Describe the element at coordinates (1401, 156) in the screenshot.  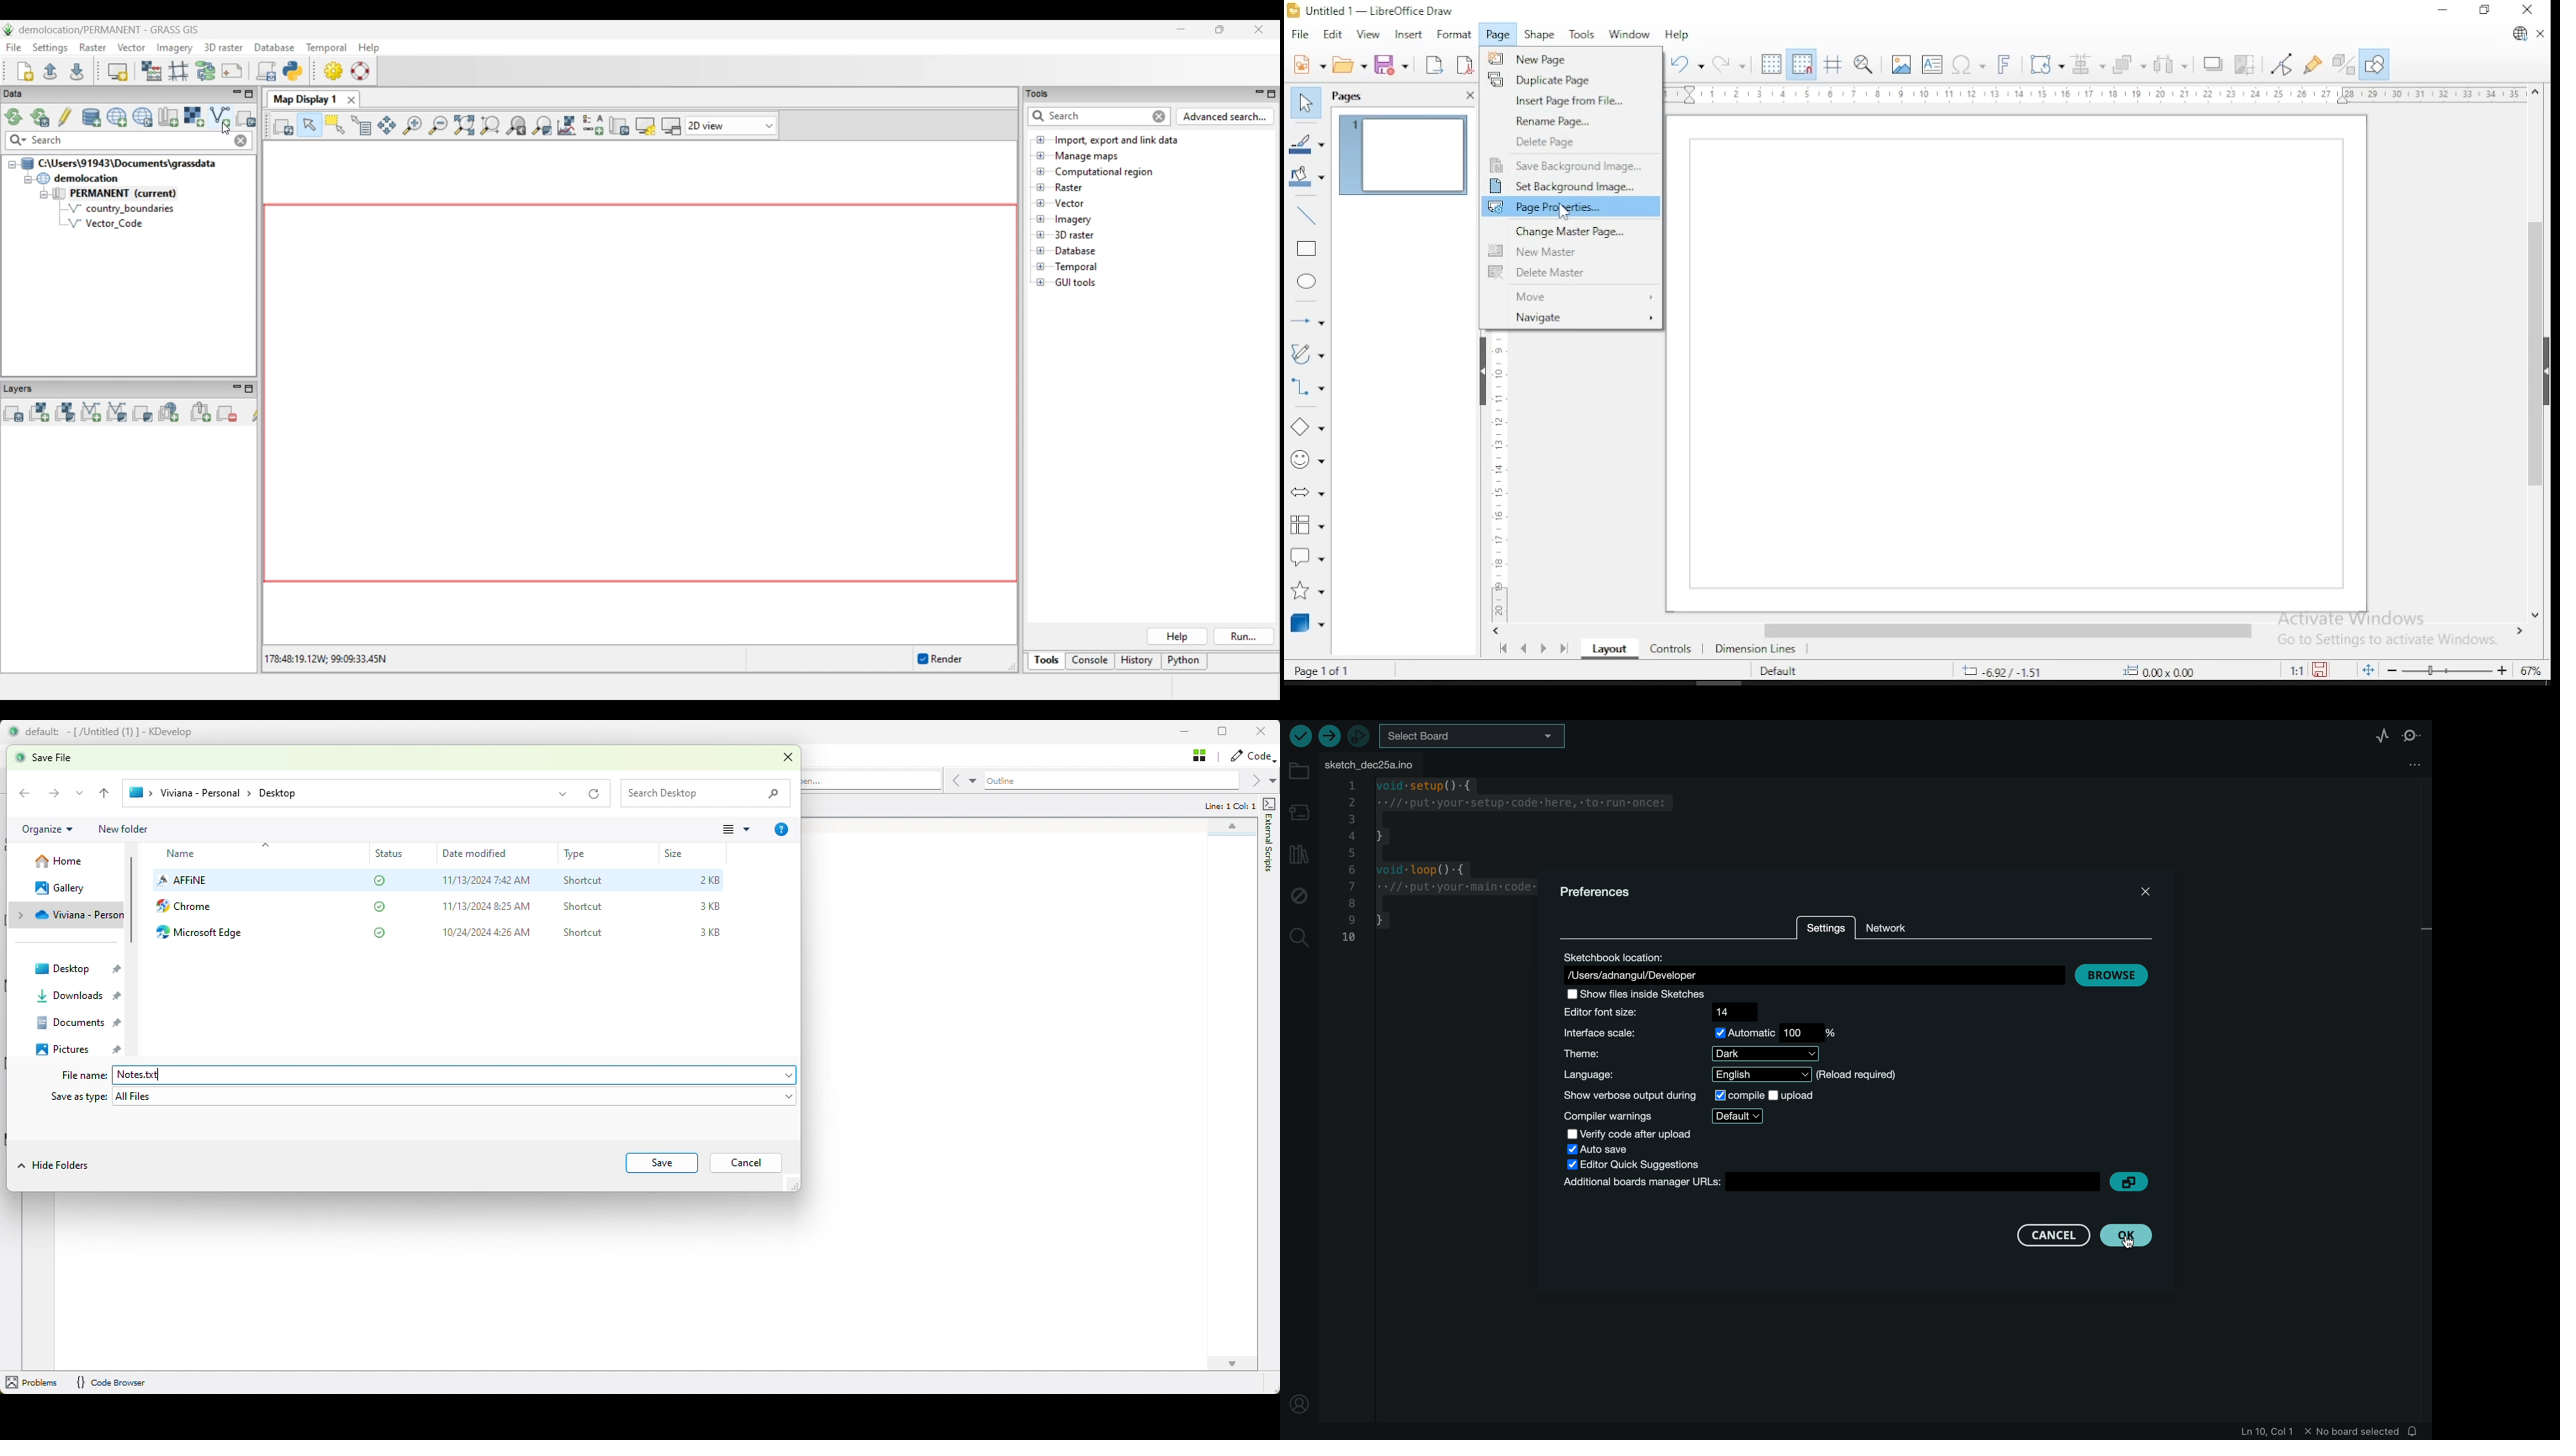
I see `page 1` at that location.